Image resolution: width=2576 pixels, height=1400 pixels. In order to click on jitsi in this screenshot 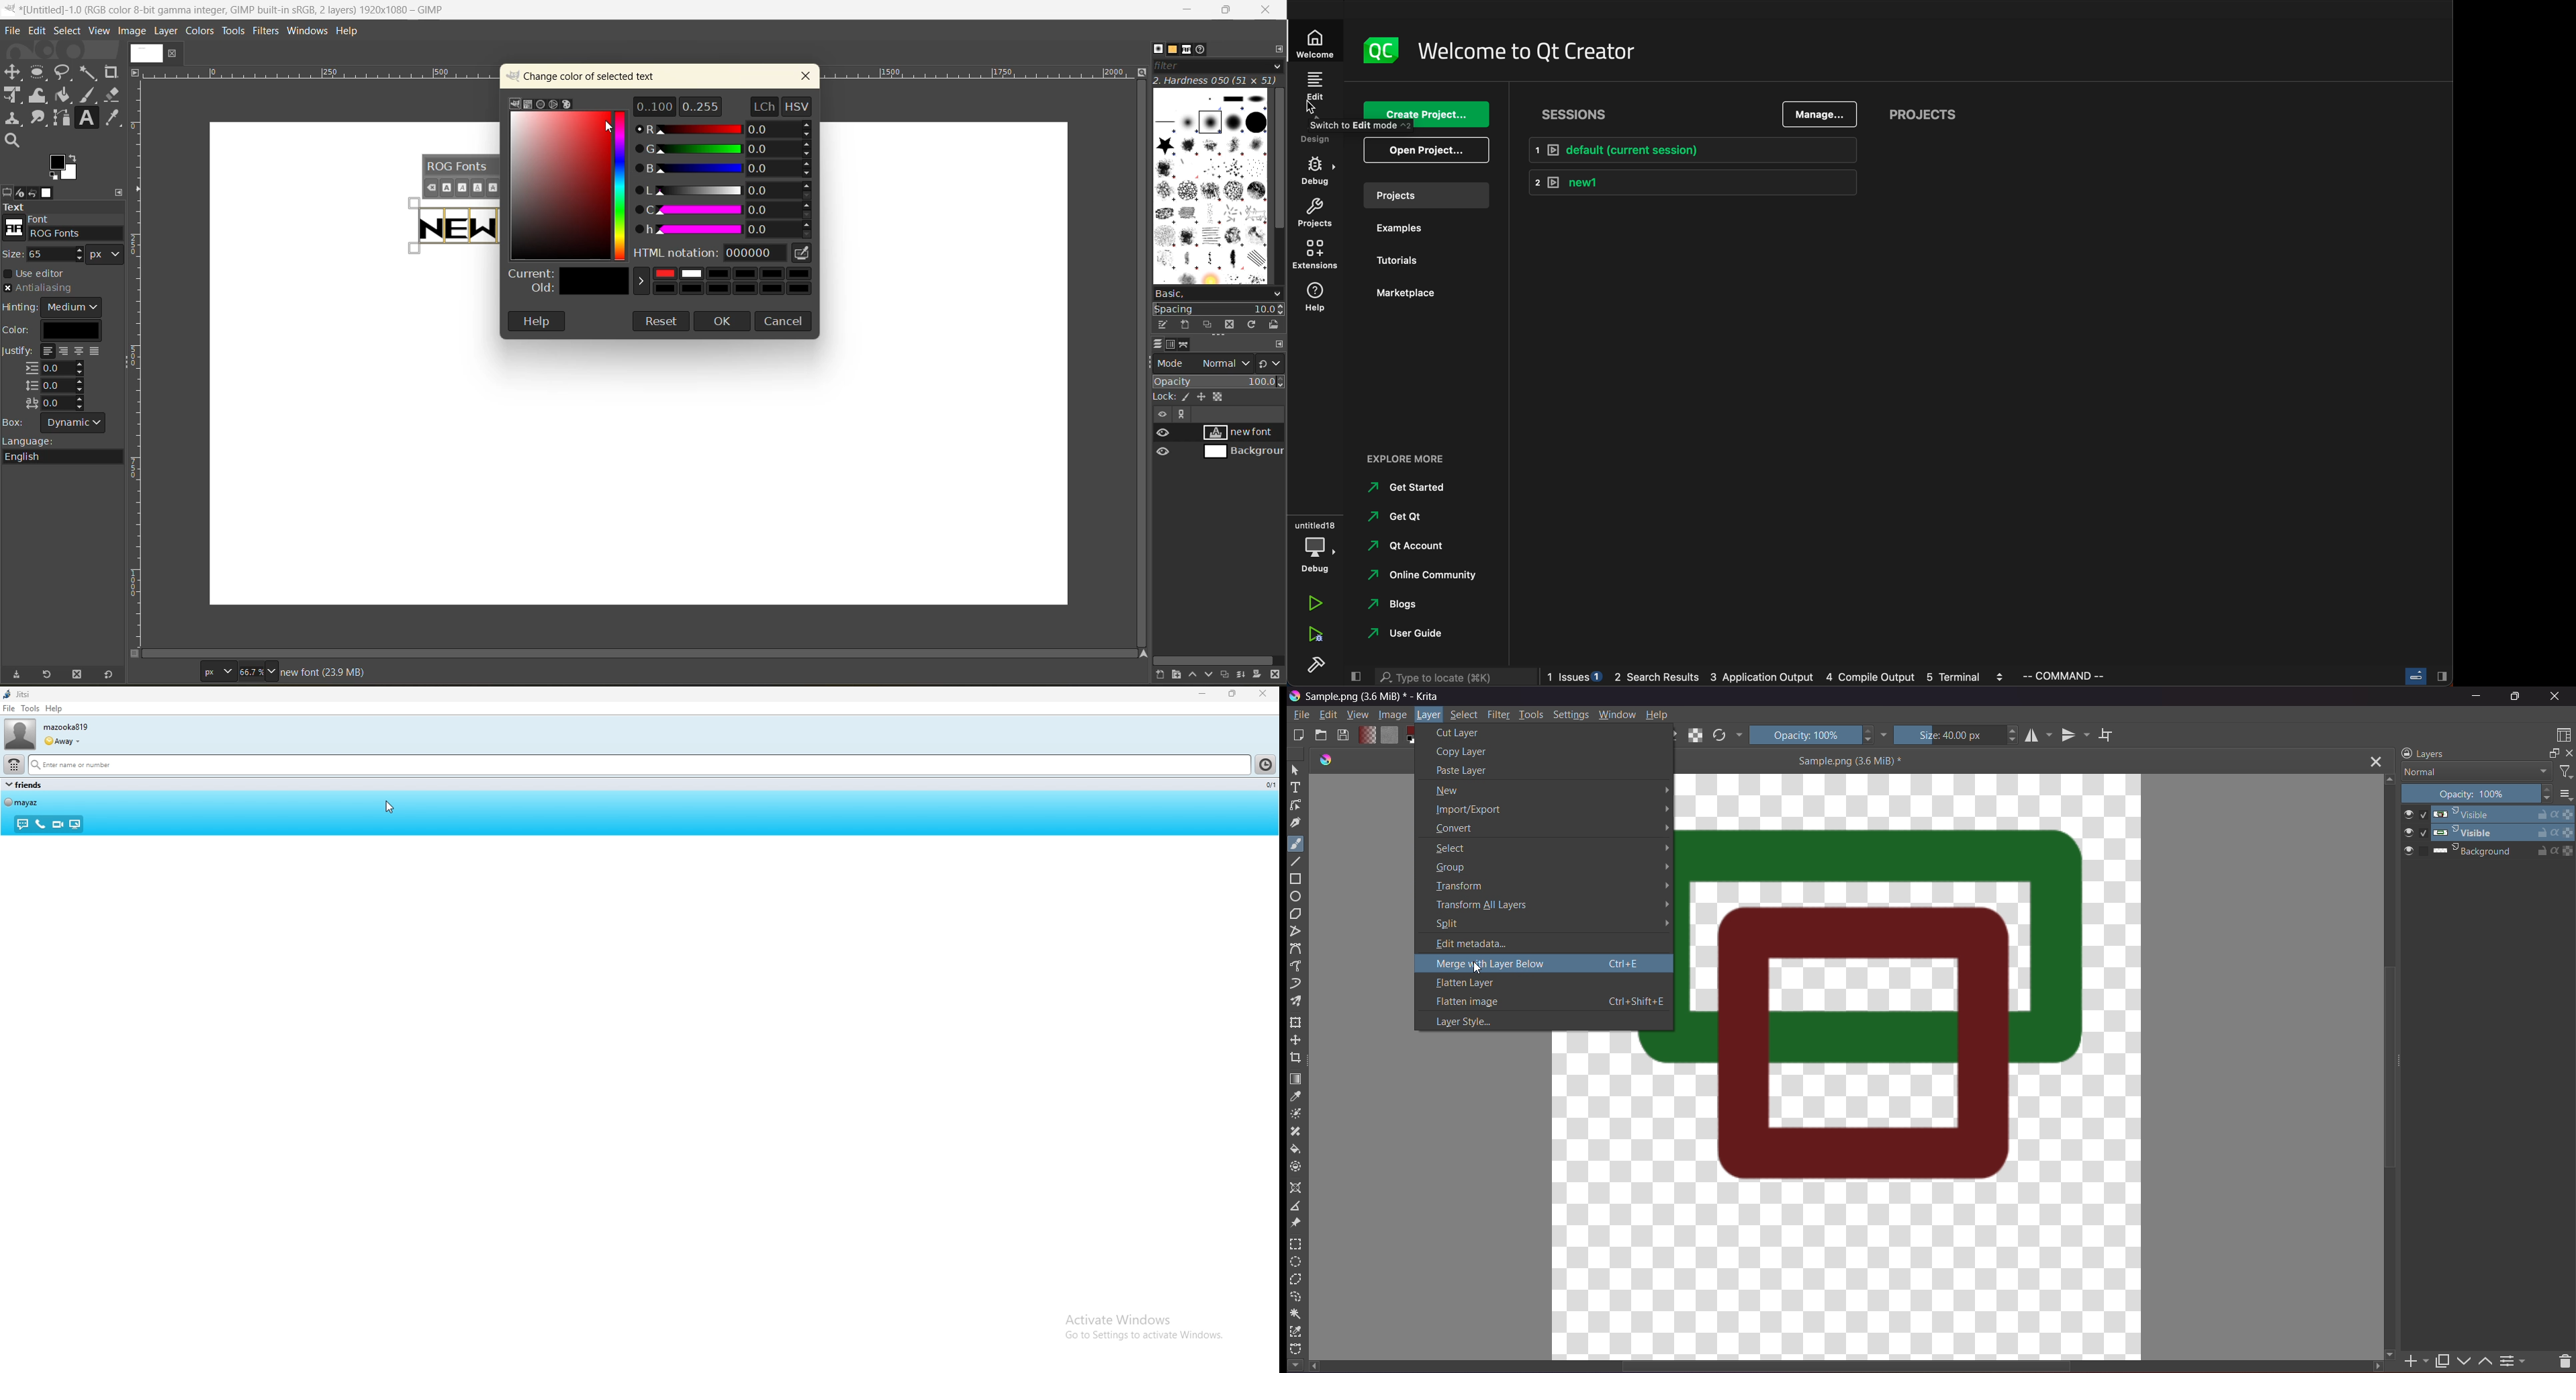, I will do `click(17, 694)`.